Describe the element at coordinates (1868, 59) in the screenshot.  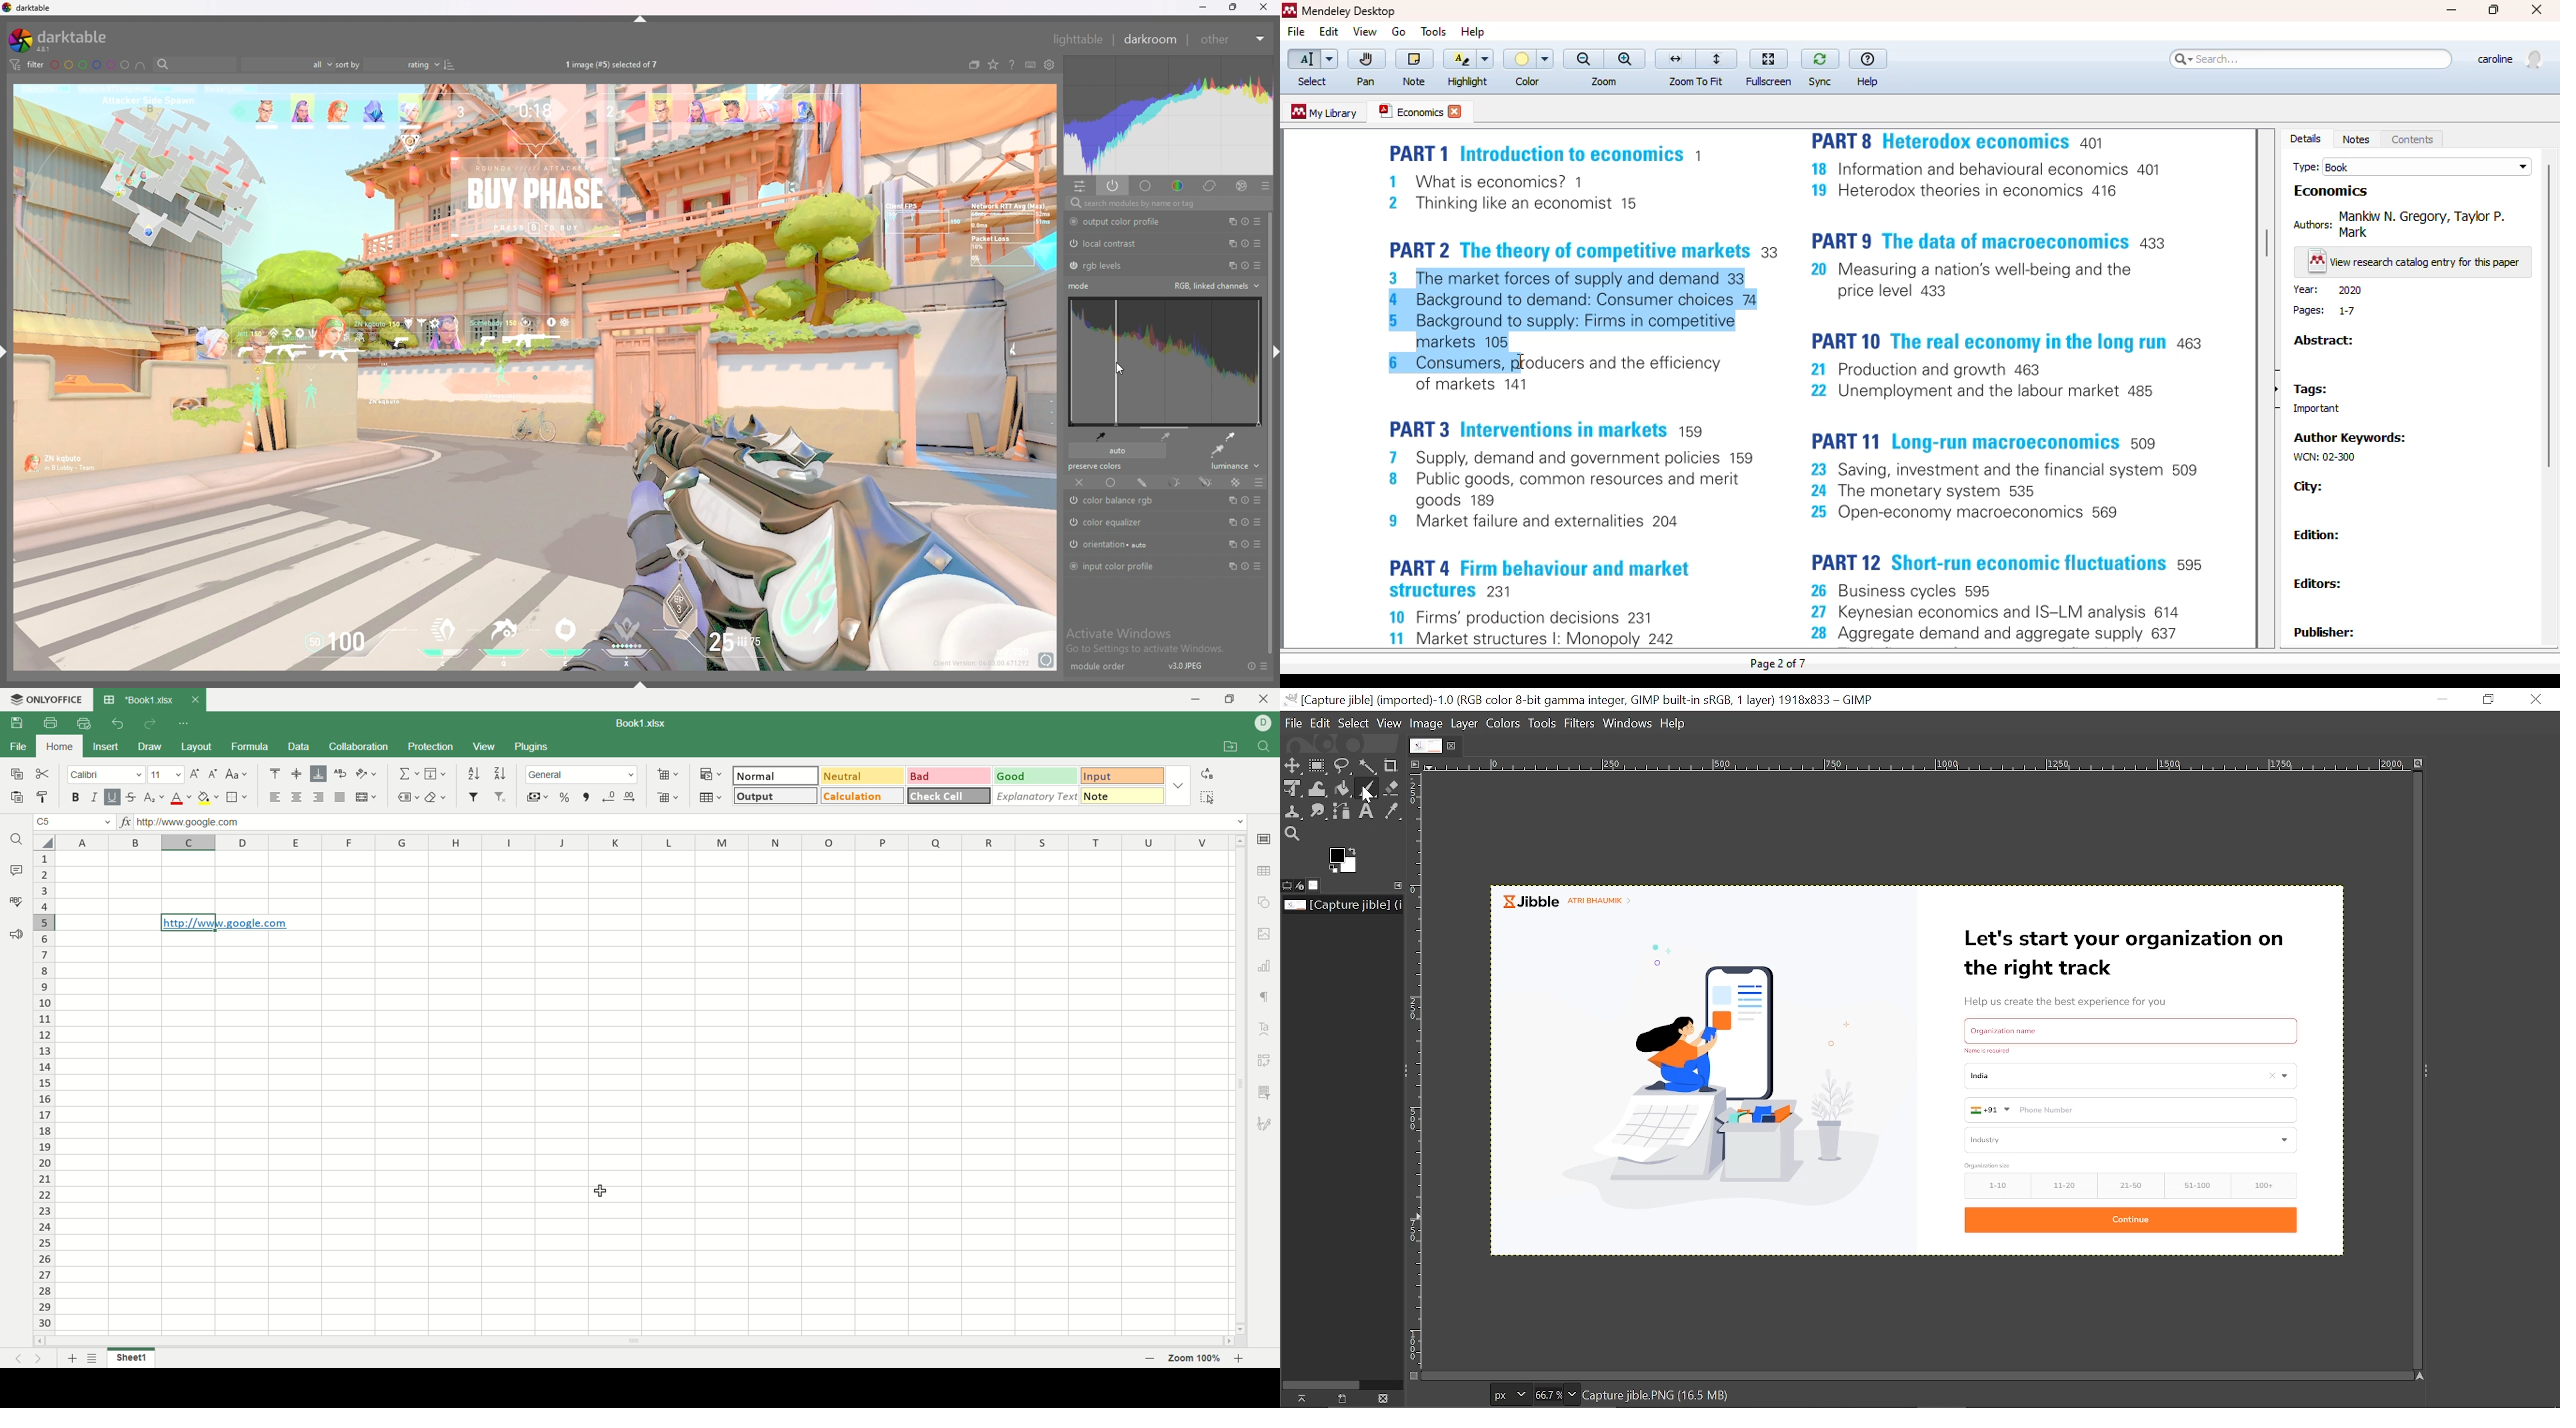
I see `help` at that location.